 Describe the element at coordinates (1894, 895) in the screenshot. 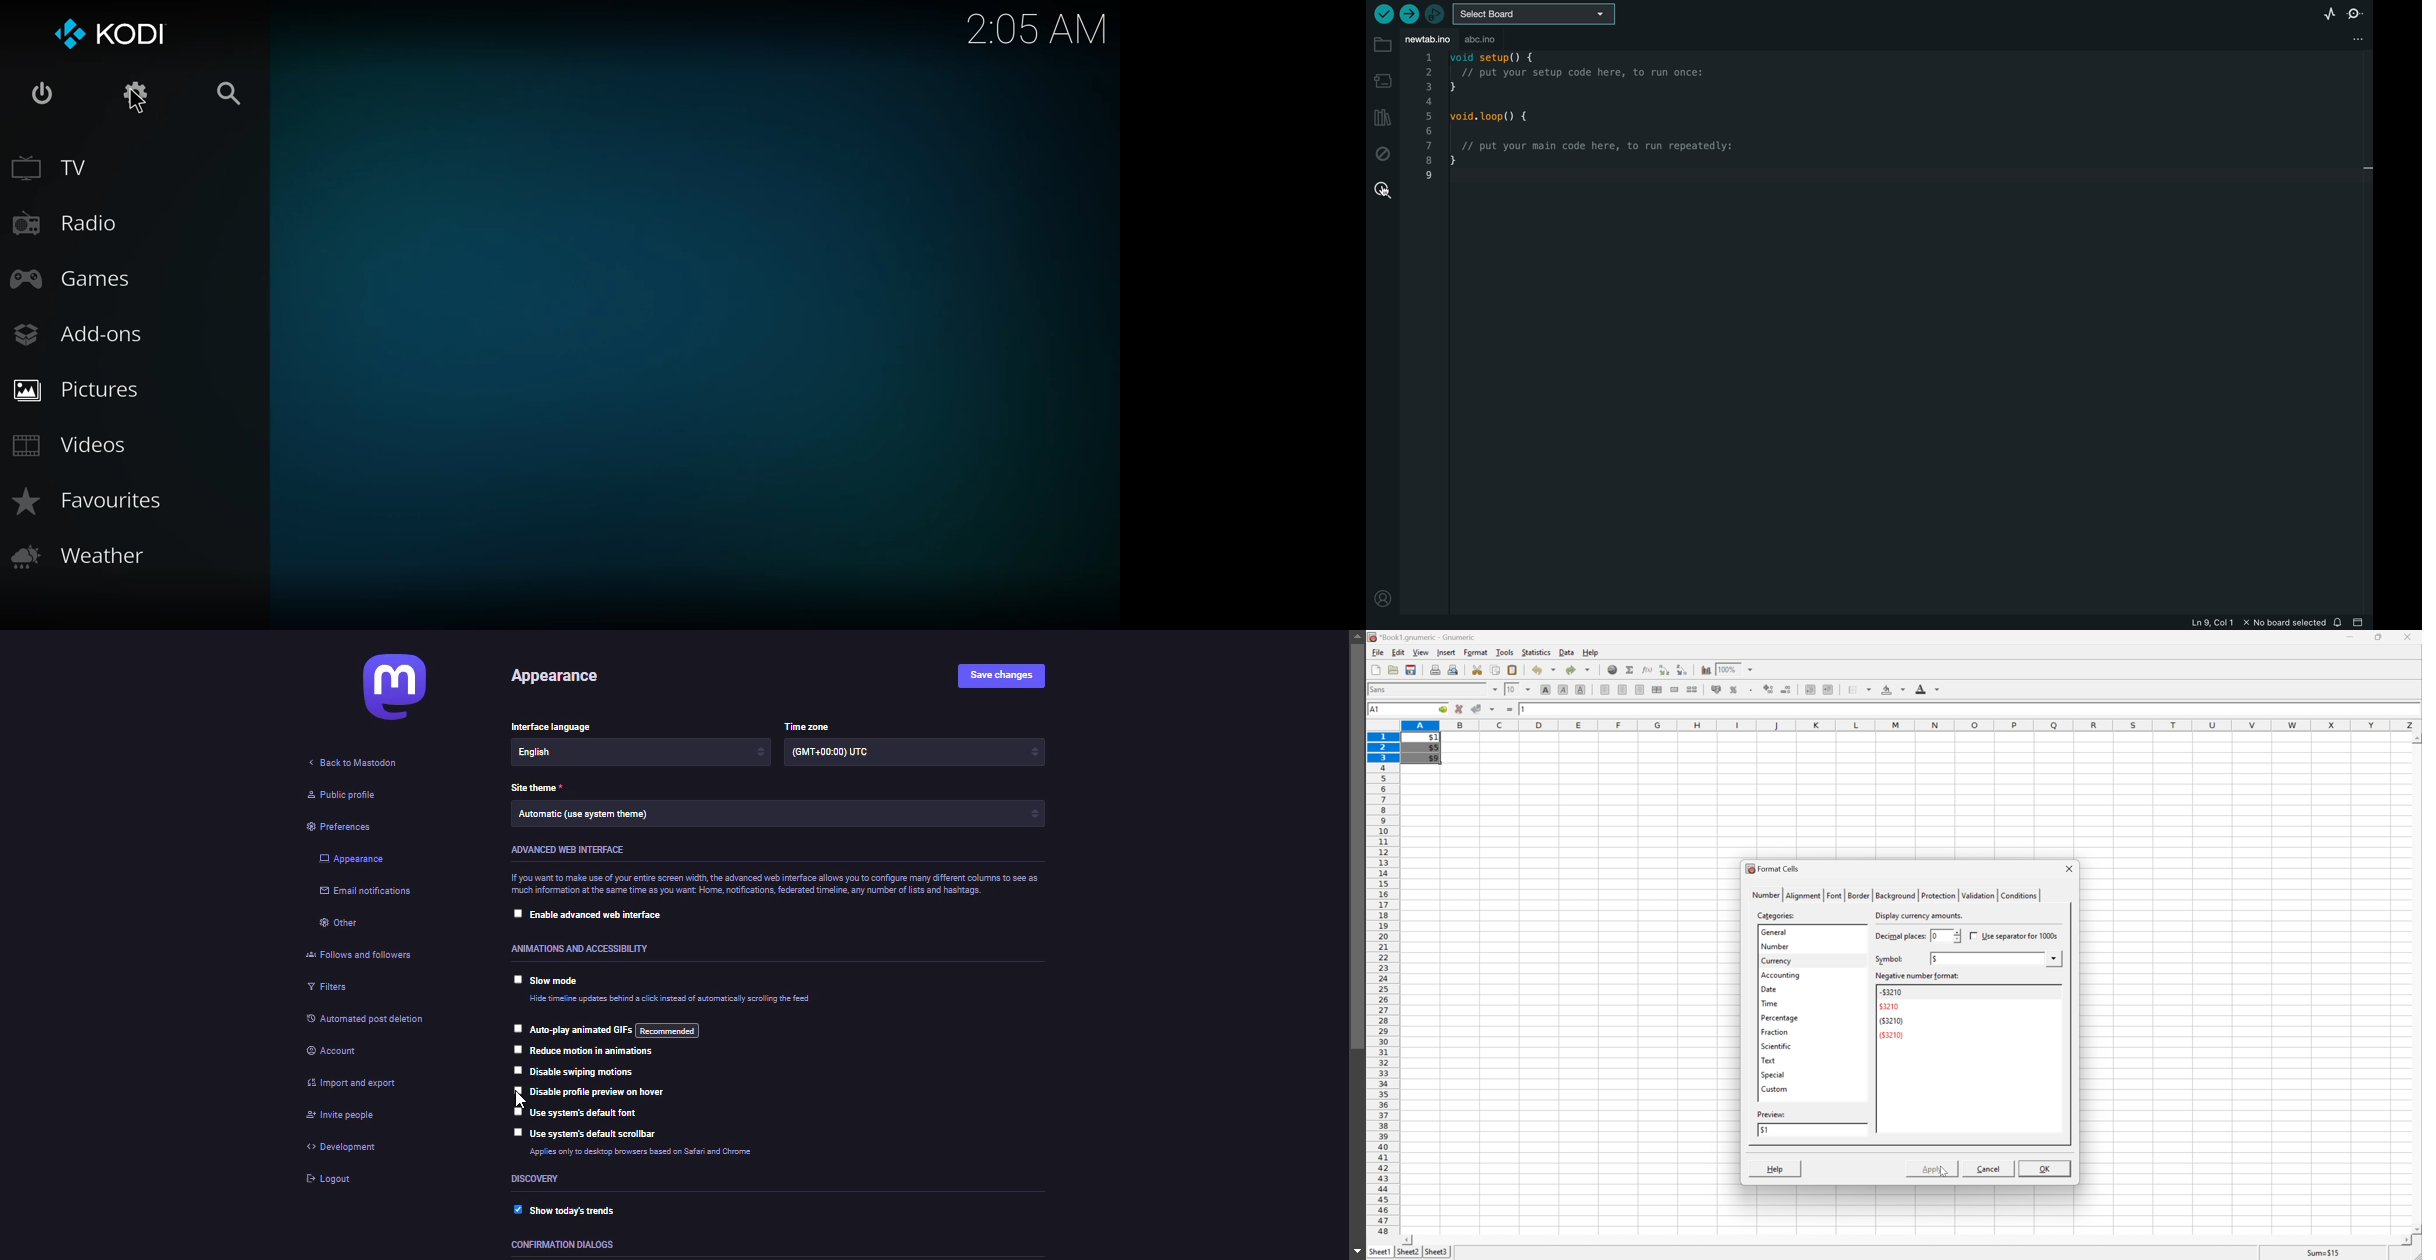

I see `background` at that location.